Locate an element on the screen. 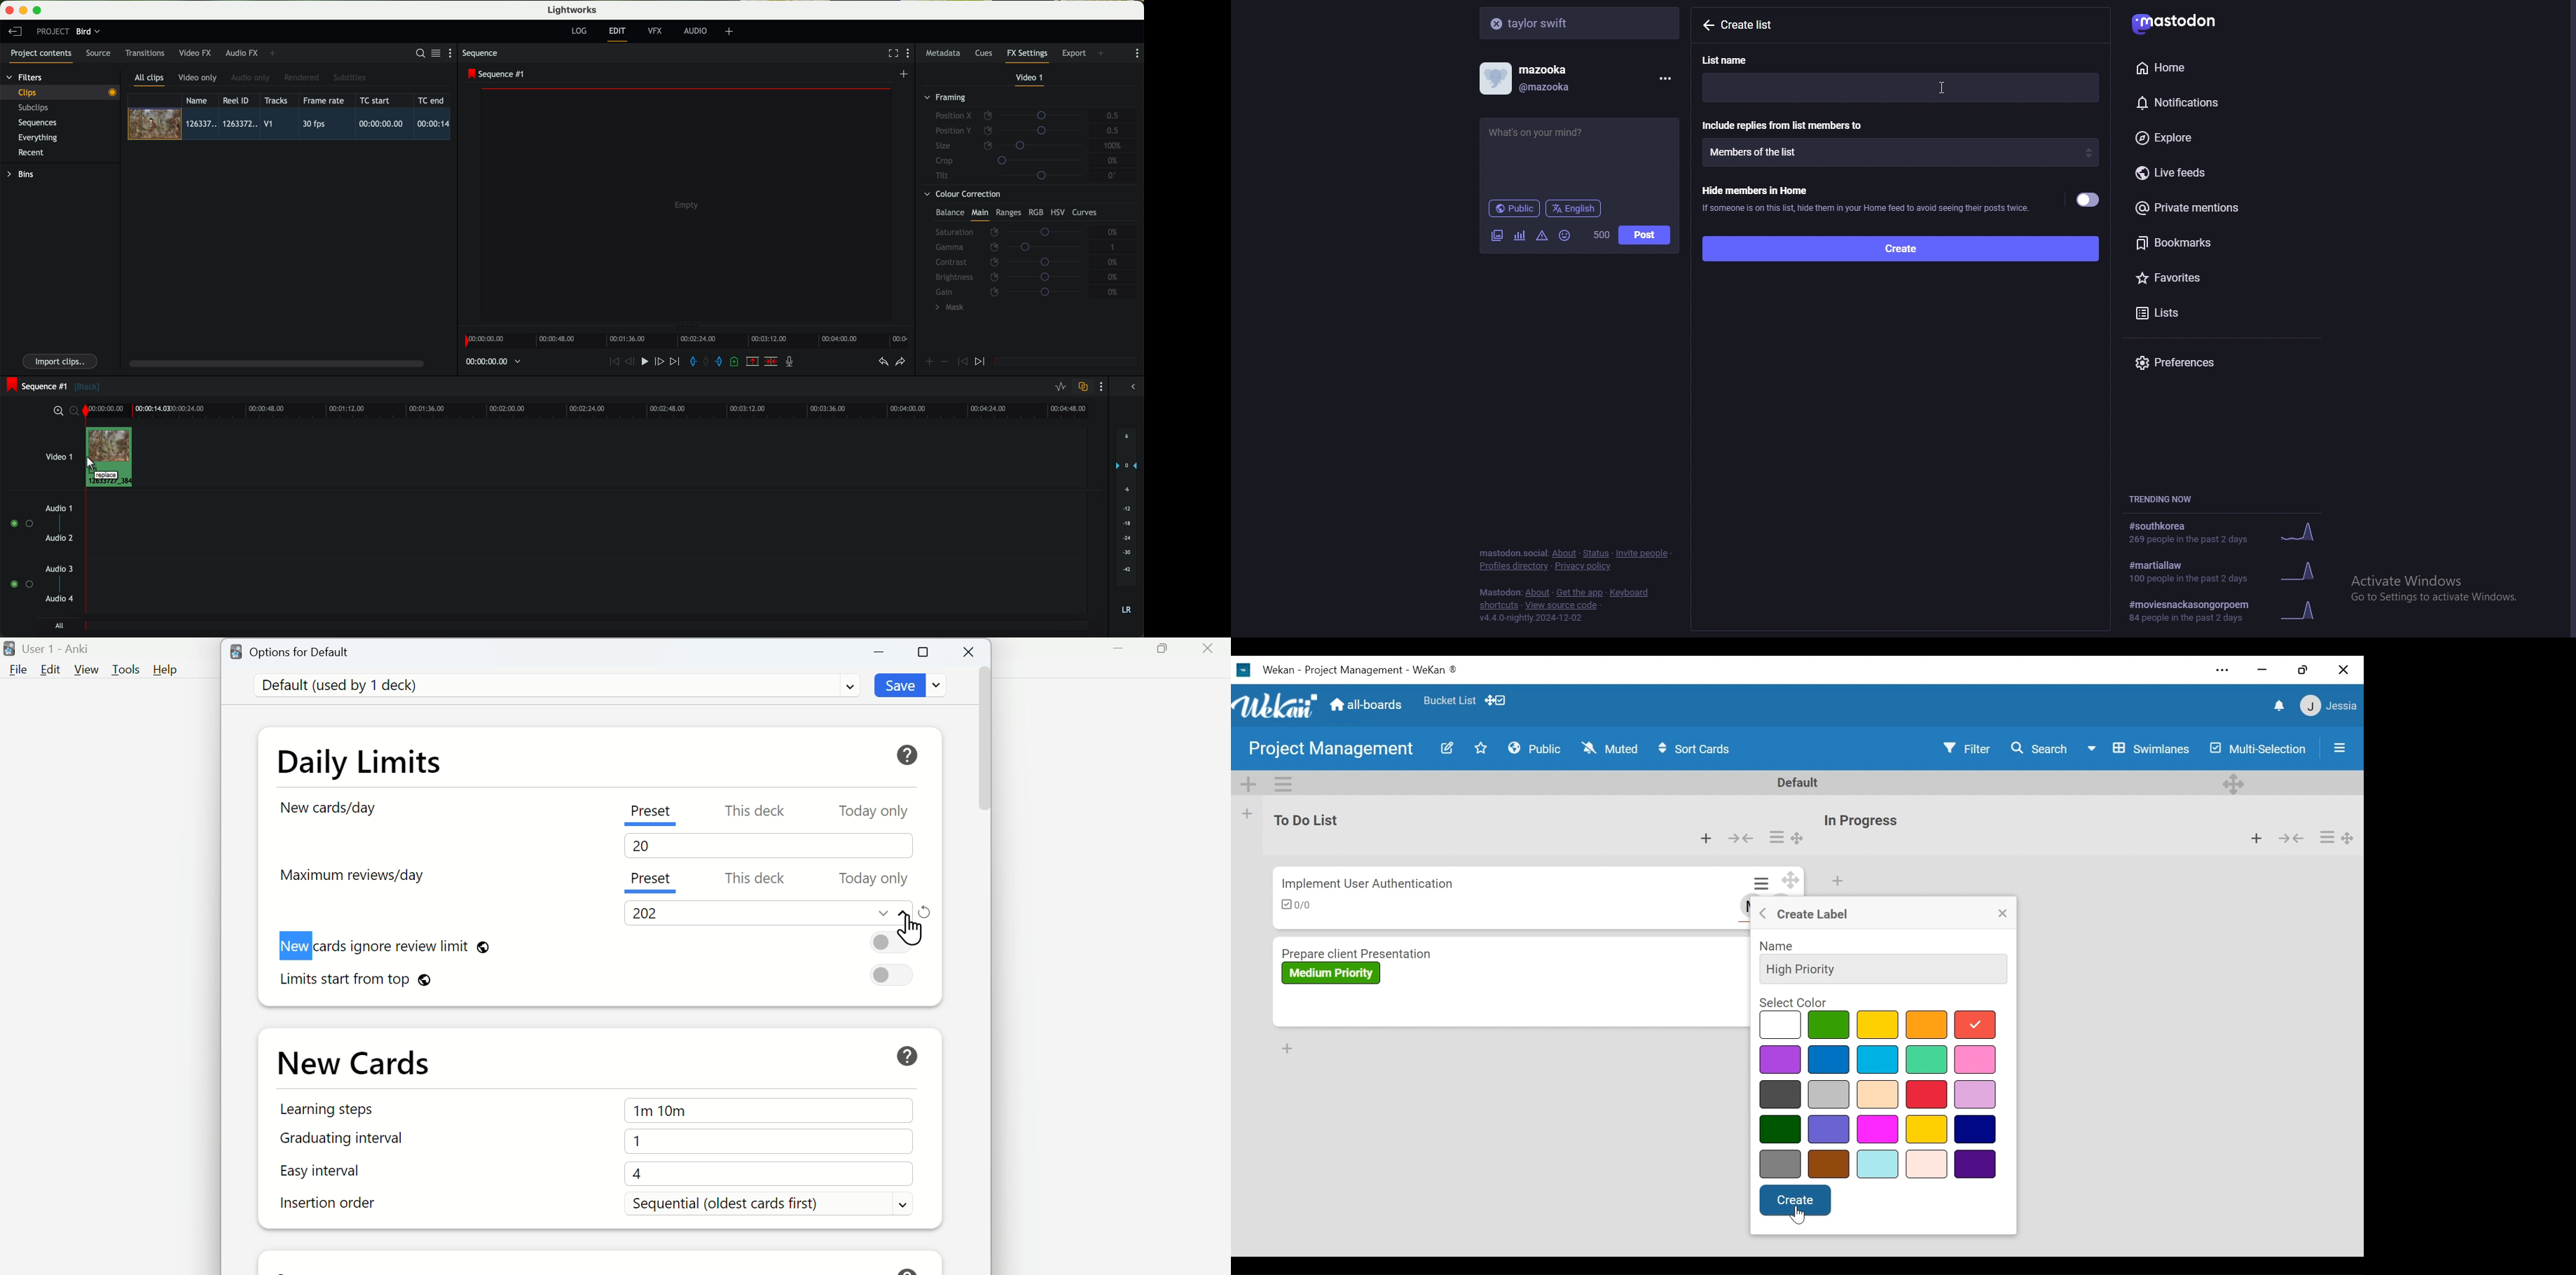 The image size is (2576, 1288). Easy interval is located at coordinates (321, 1170).